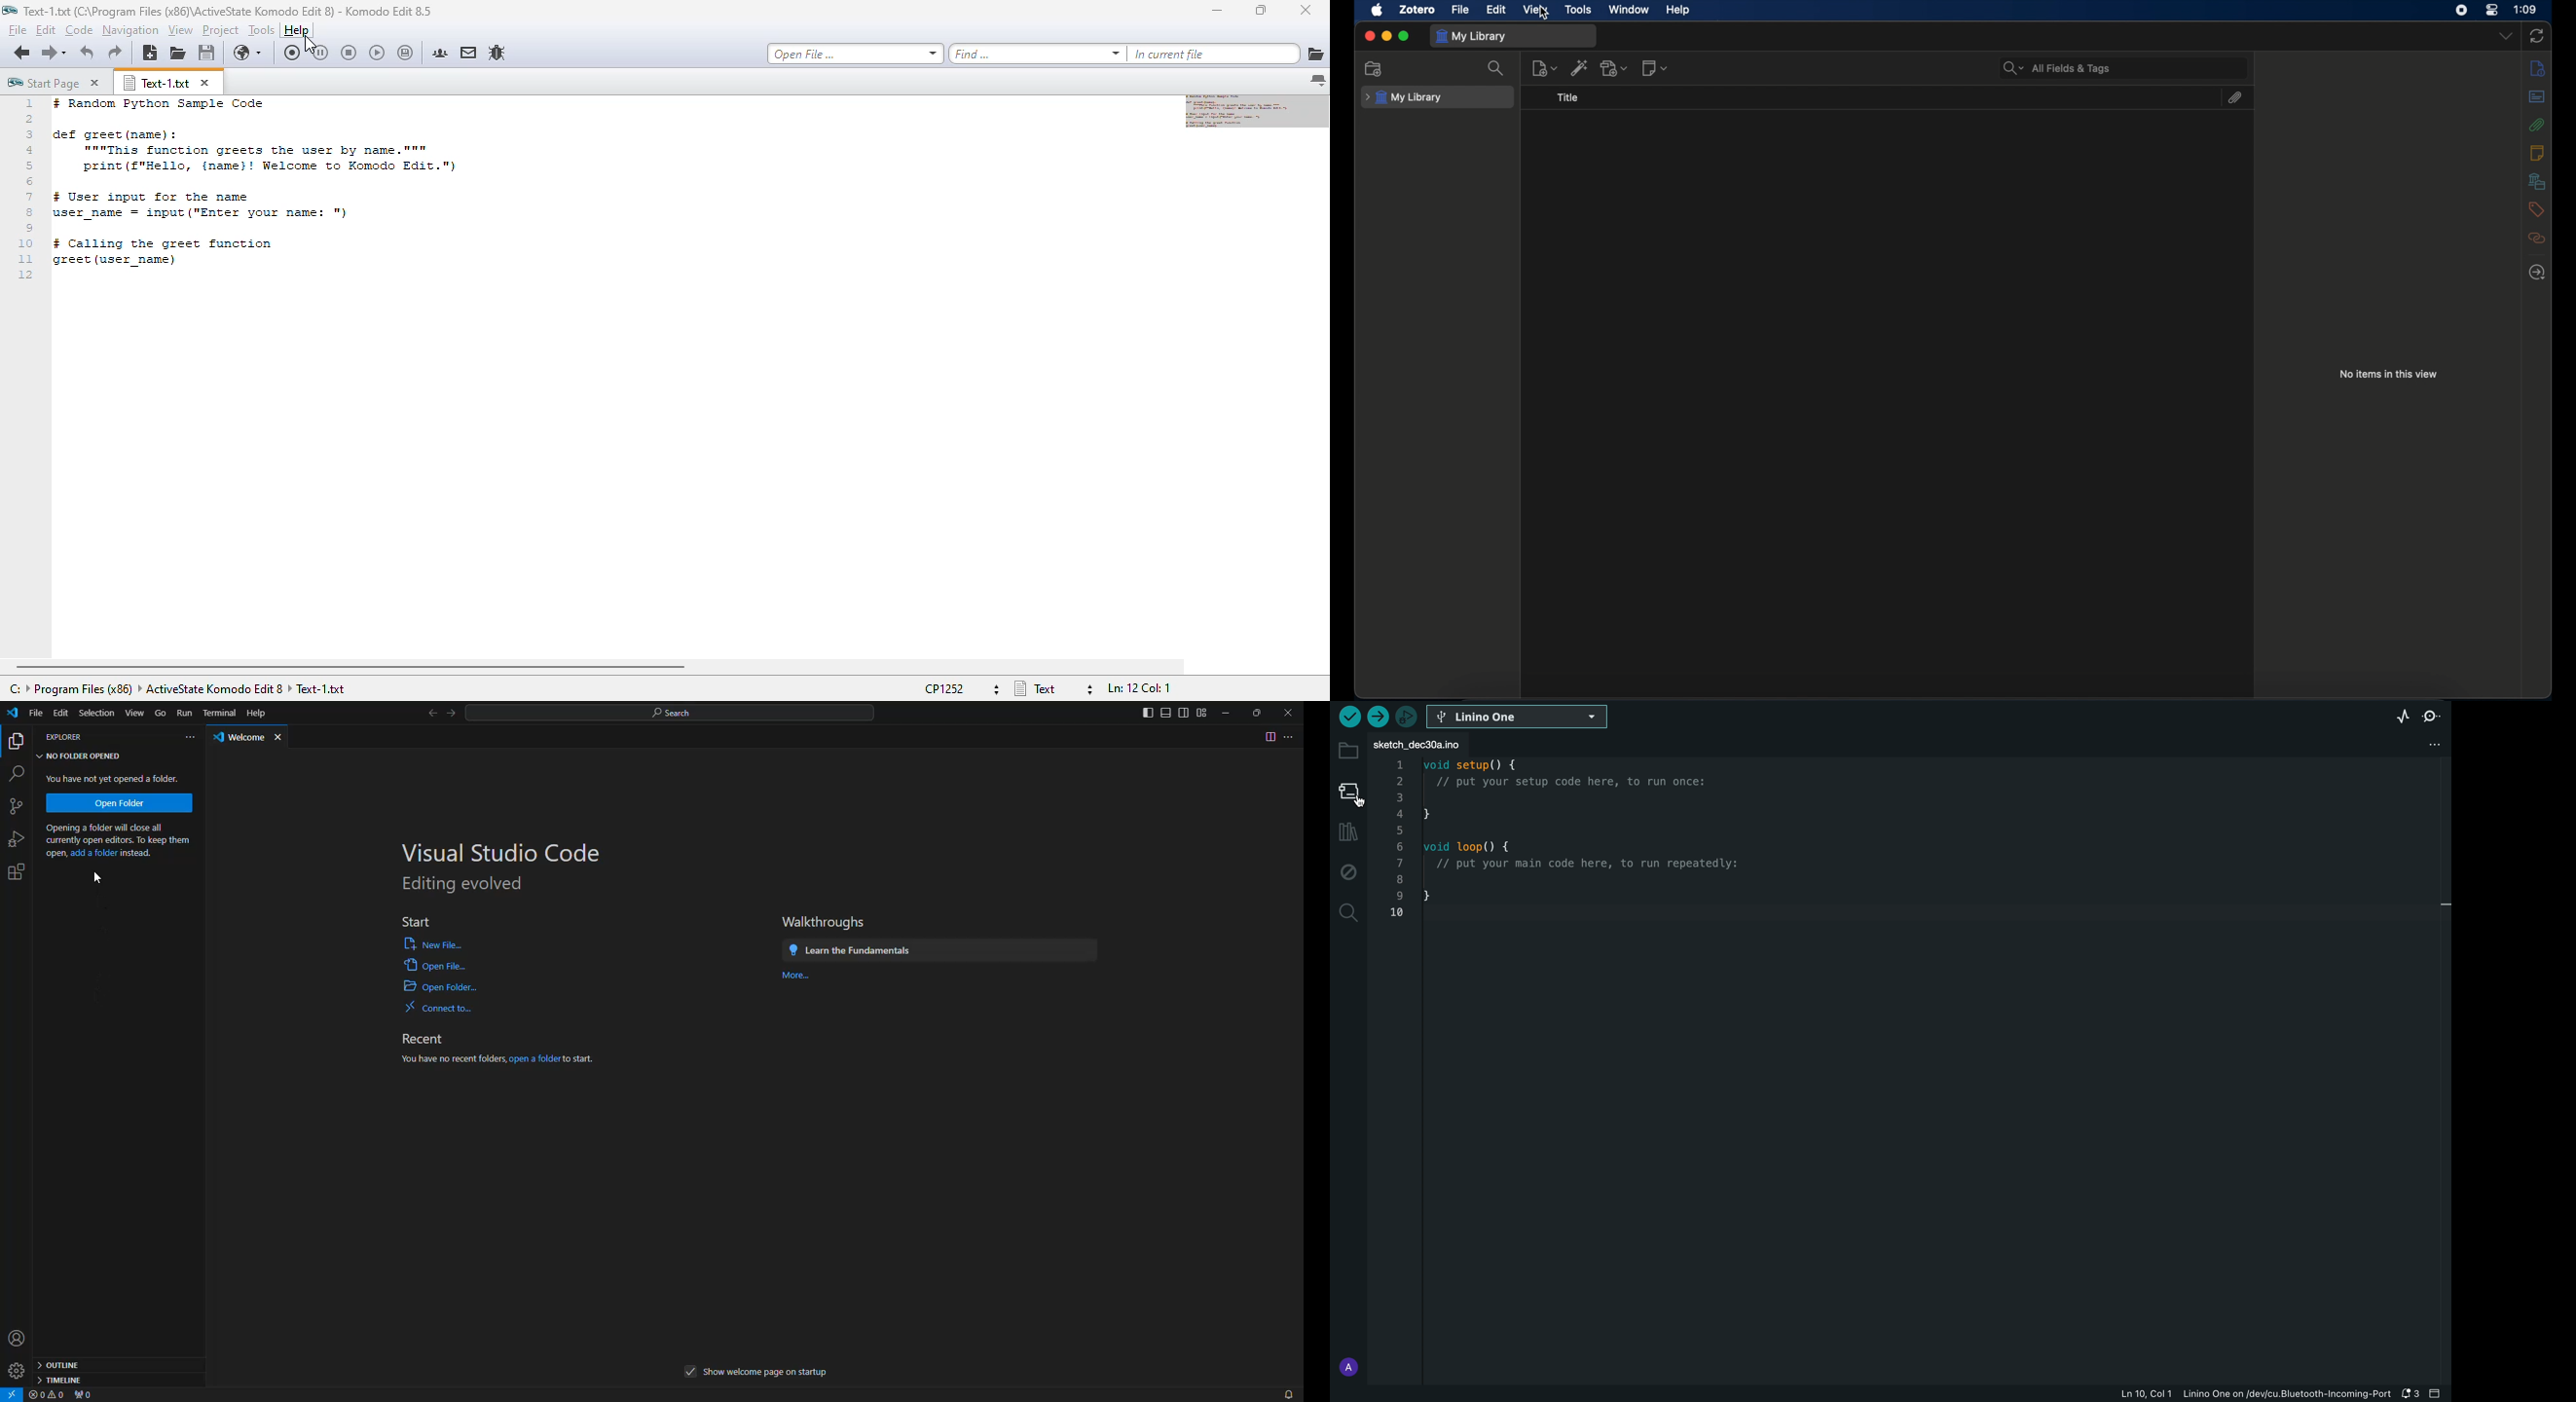  Describe the element at coordinates (1545, 14) in the screenshot. I see `cursor` at that location.